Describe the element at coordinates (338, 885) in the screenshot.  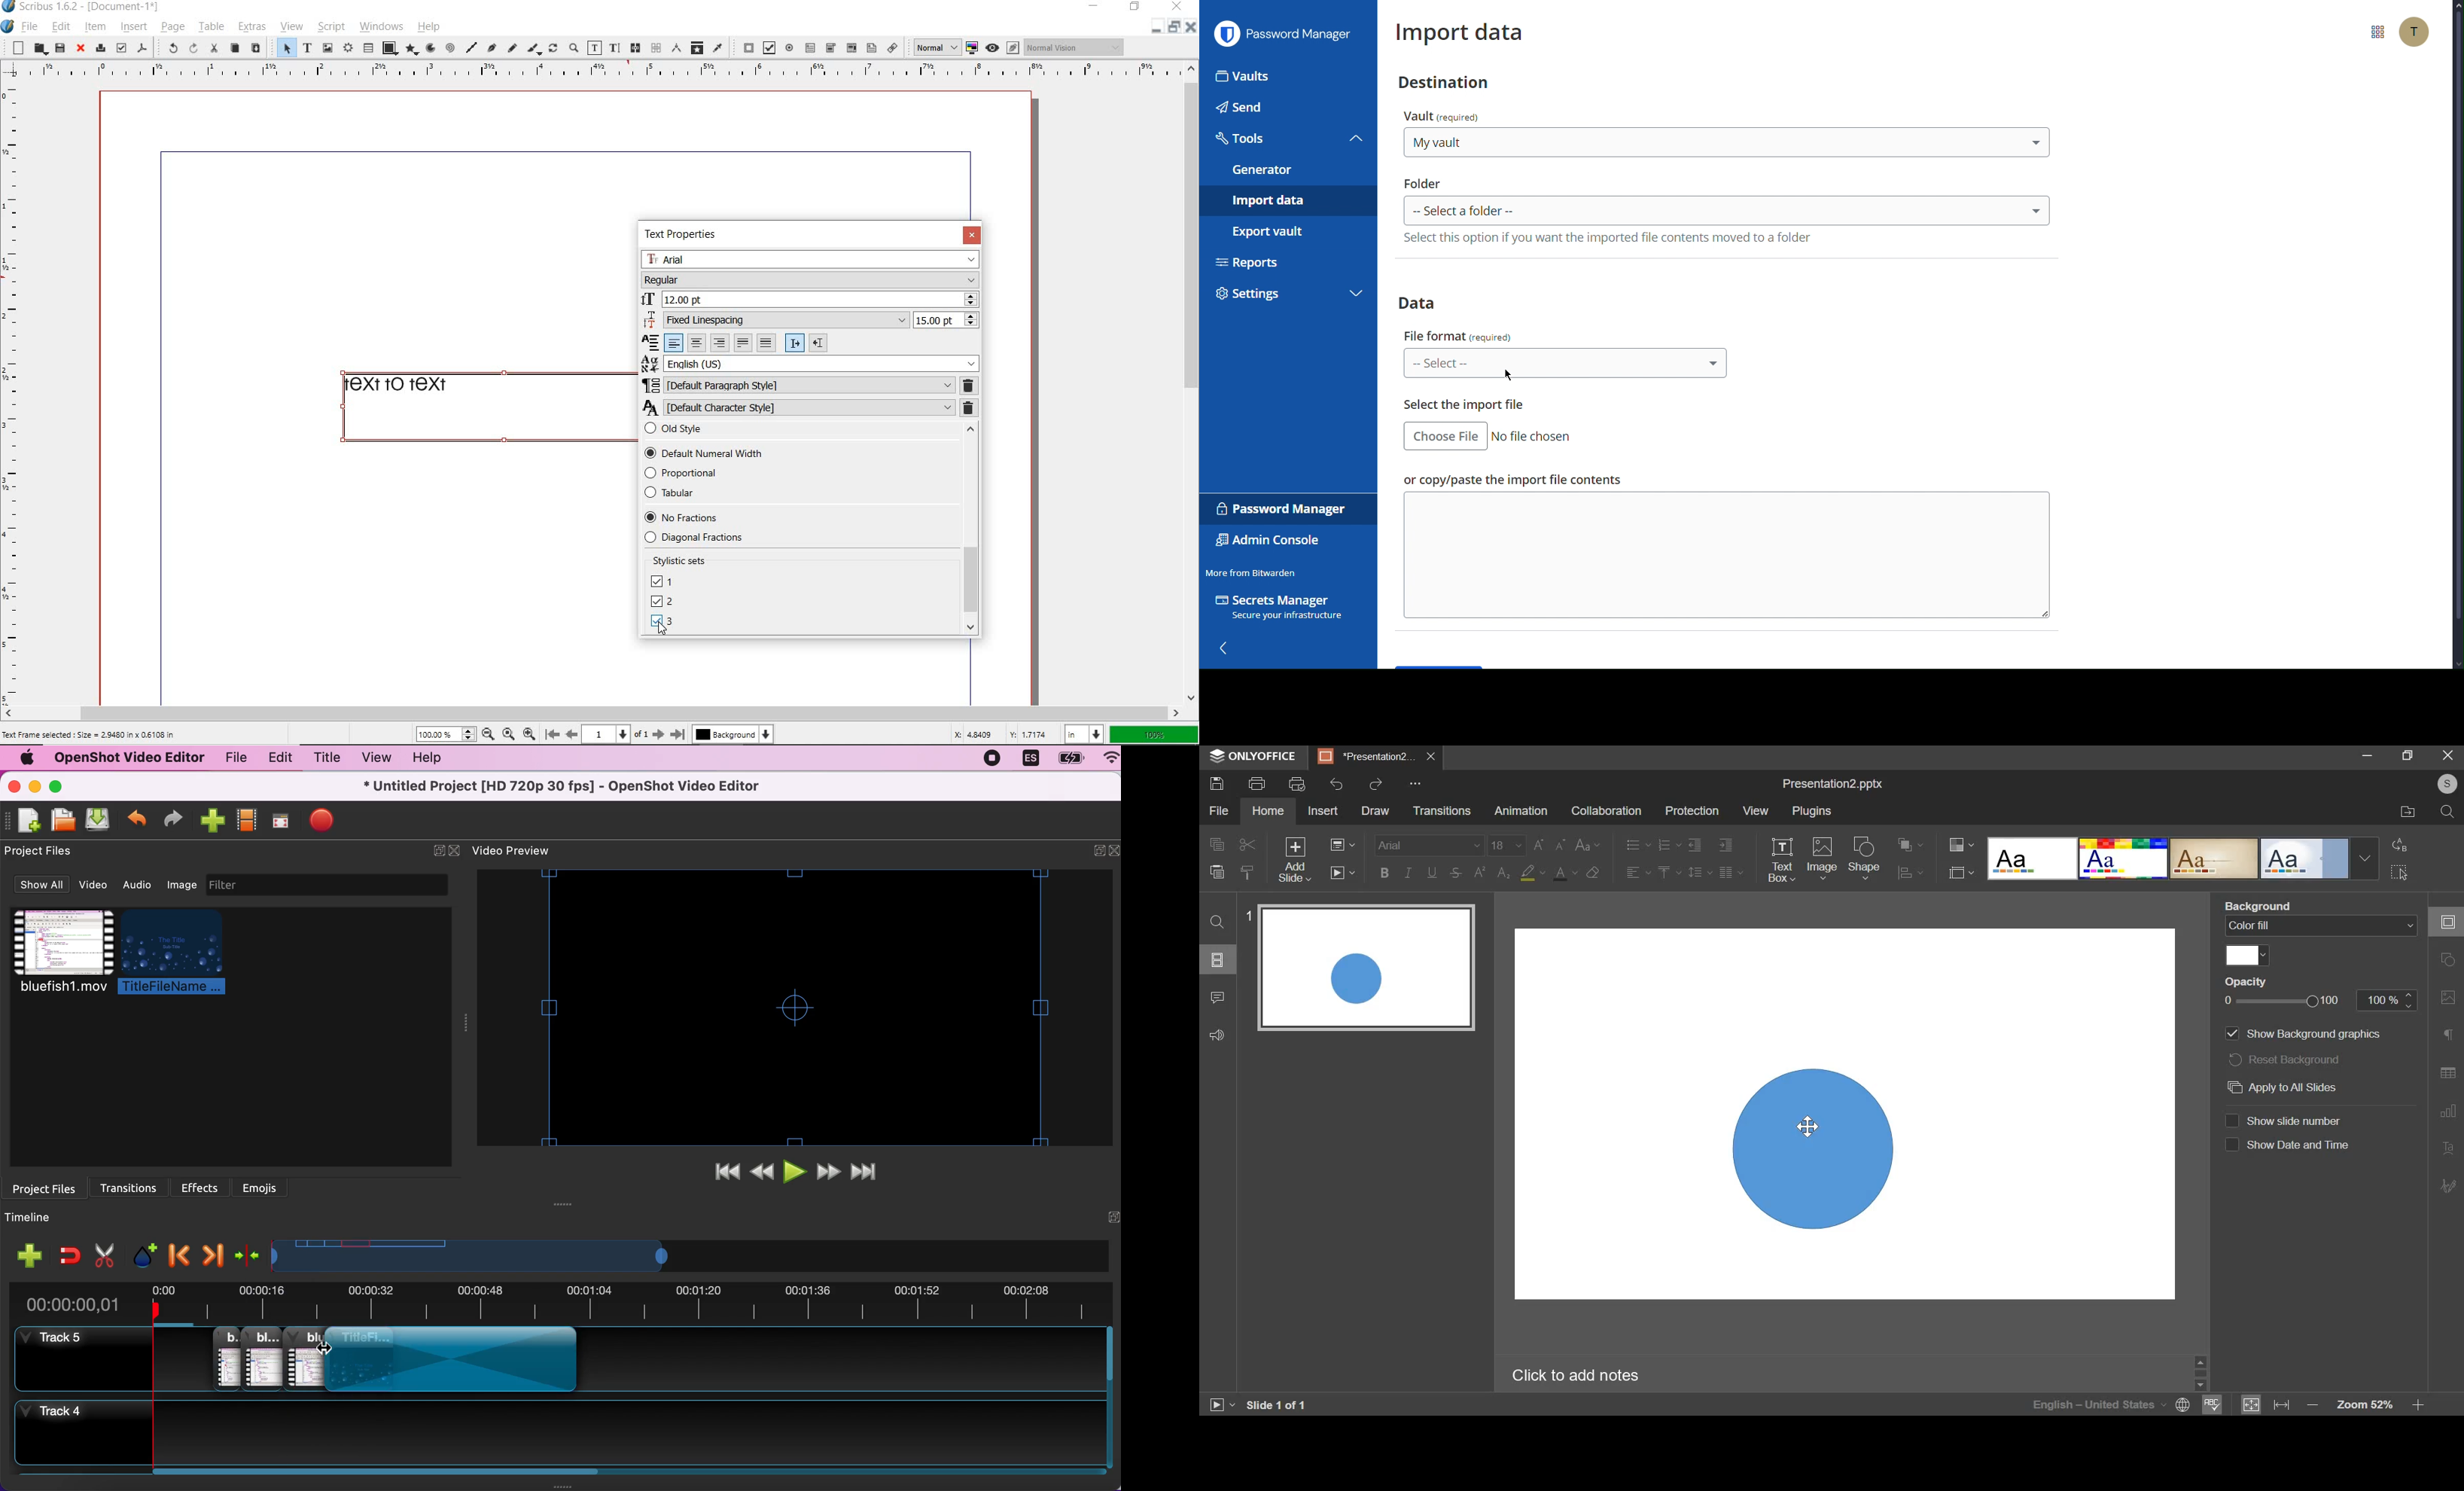
I see `filter` at that location.